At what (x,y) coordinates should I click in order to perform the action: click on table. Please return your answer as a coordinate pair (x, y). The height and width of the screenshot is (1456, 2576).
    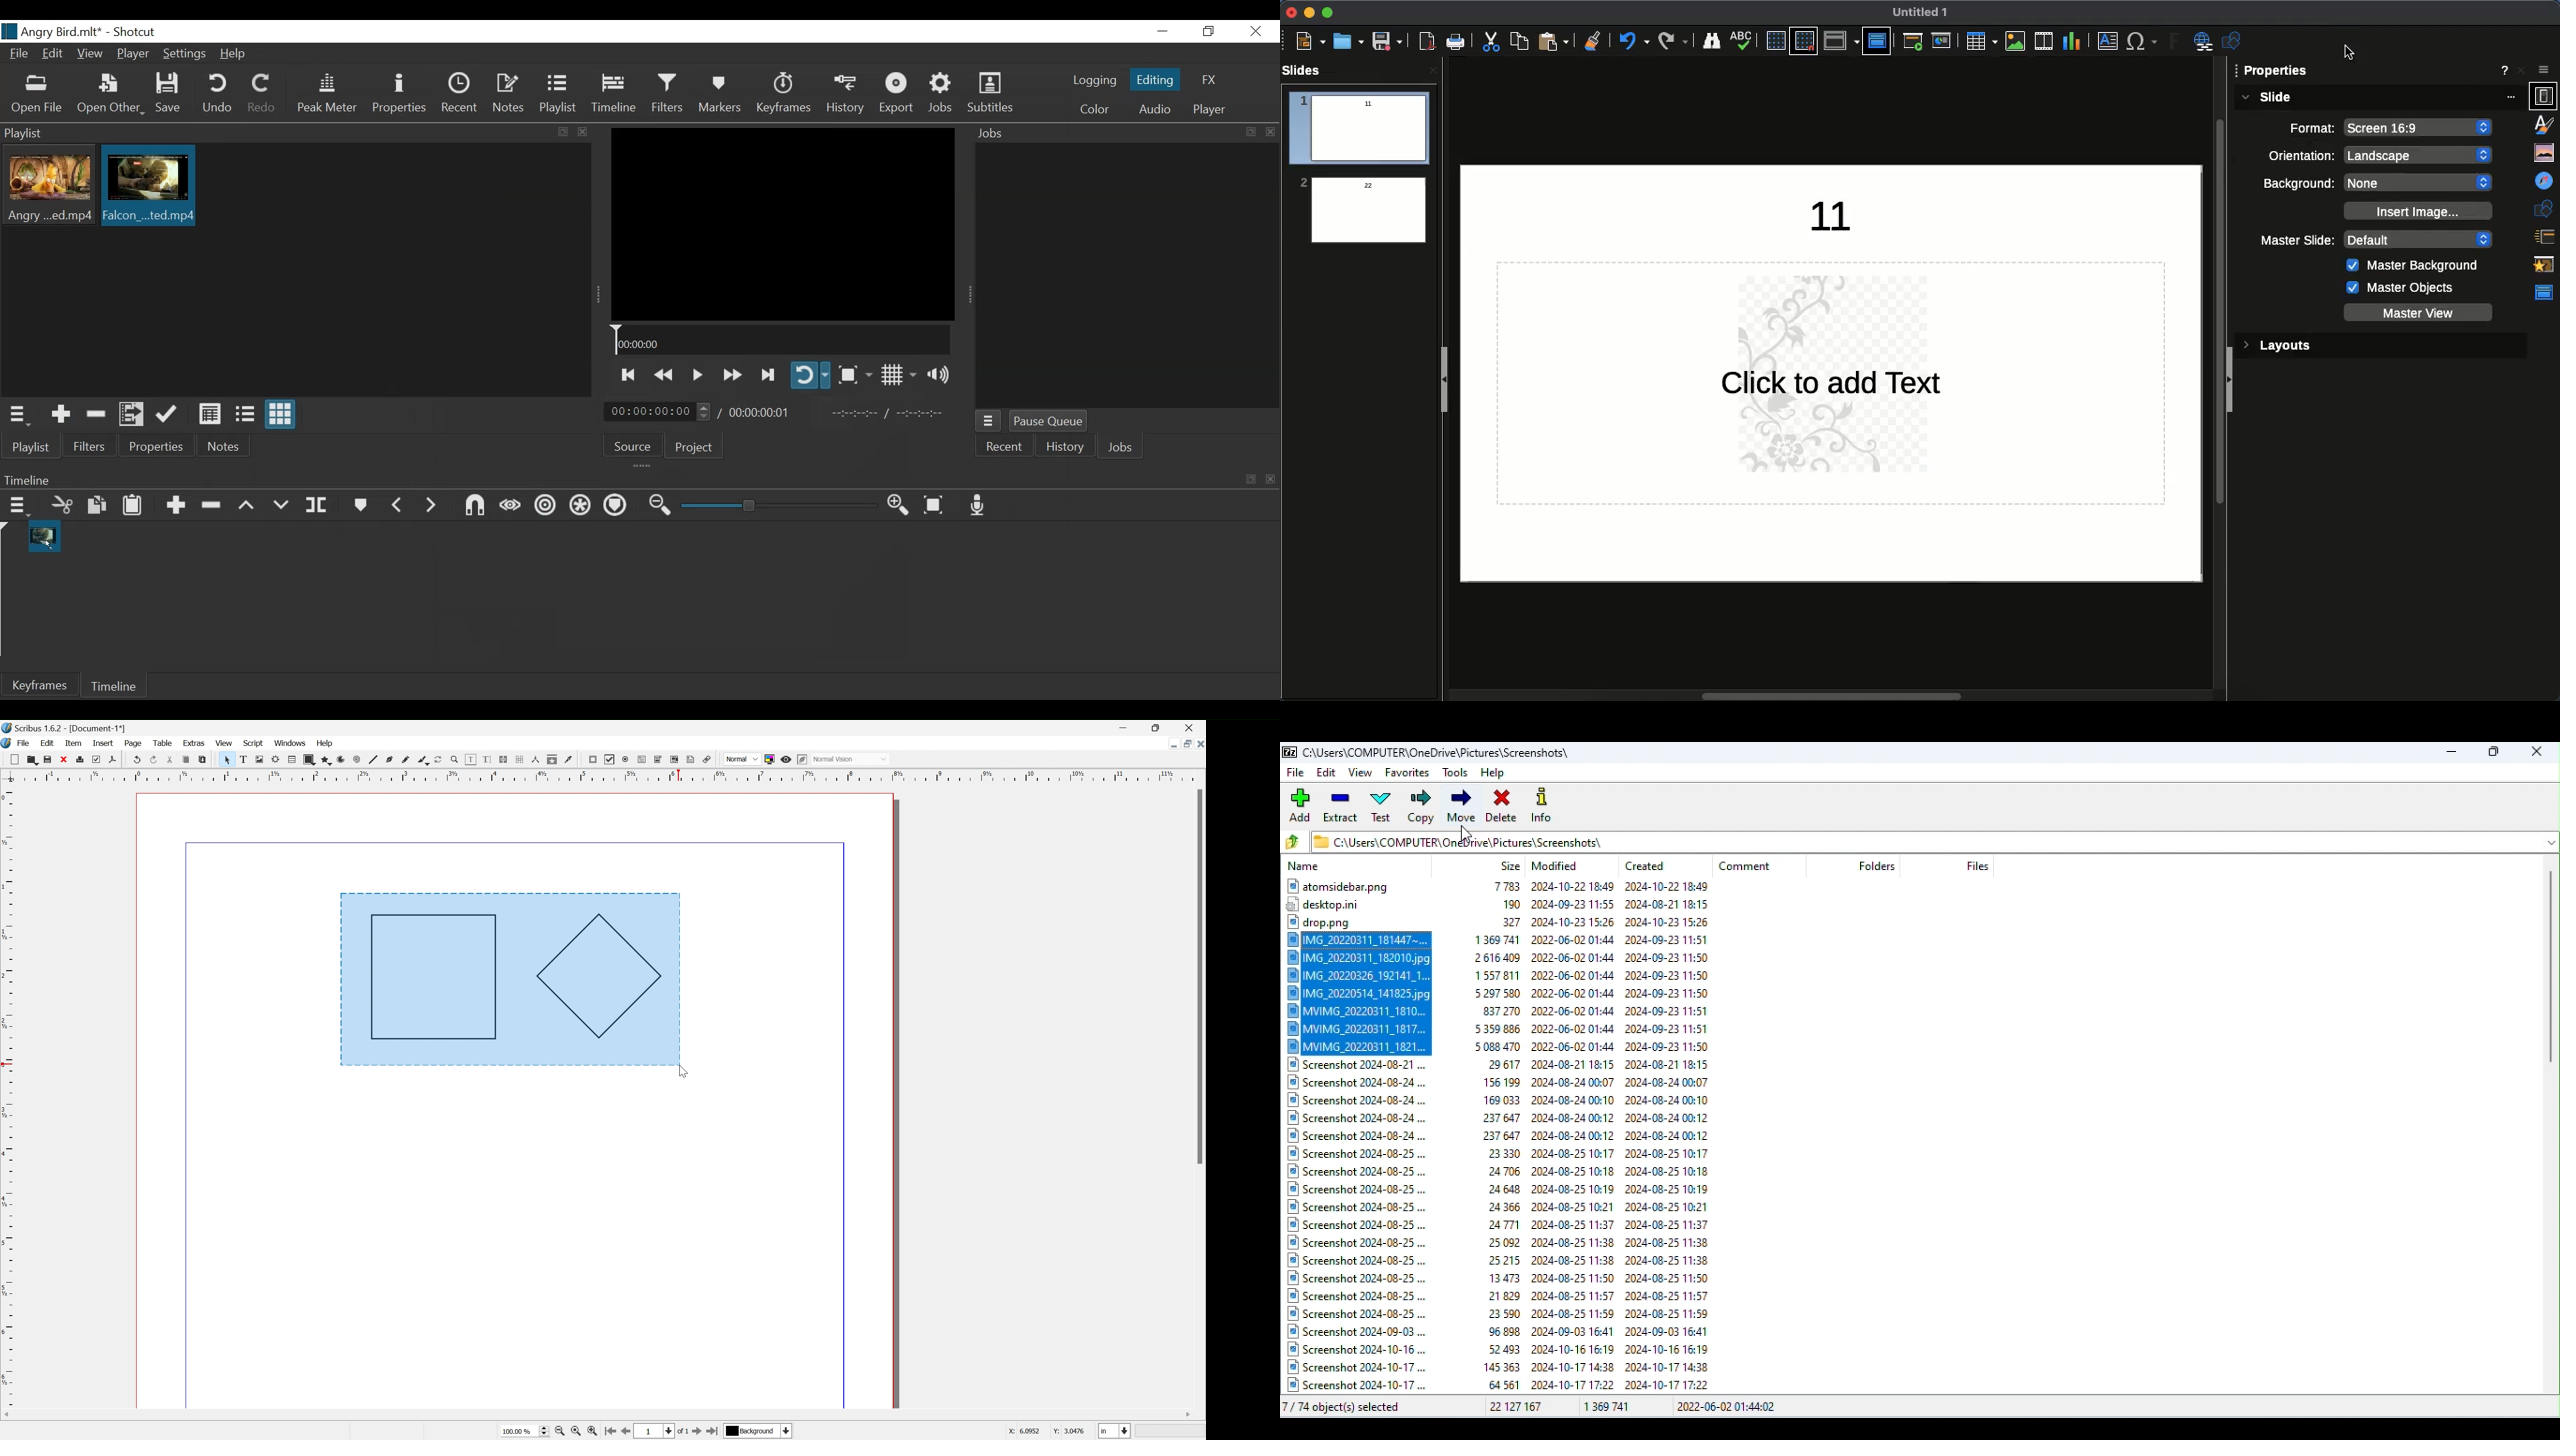
    Looking at the image, I should click on (164, 744).